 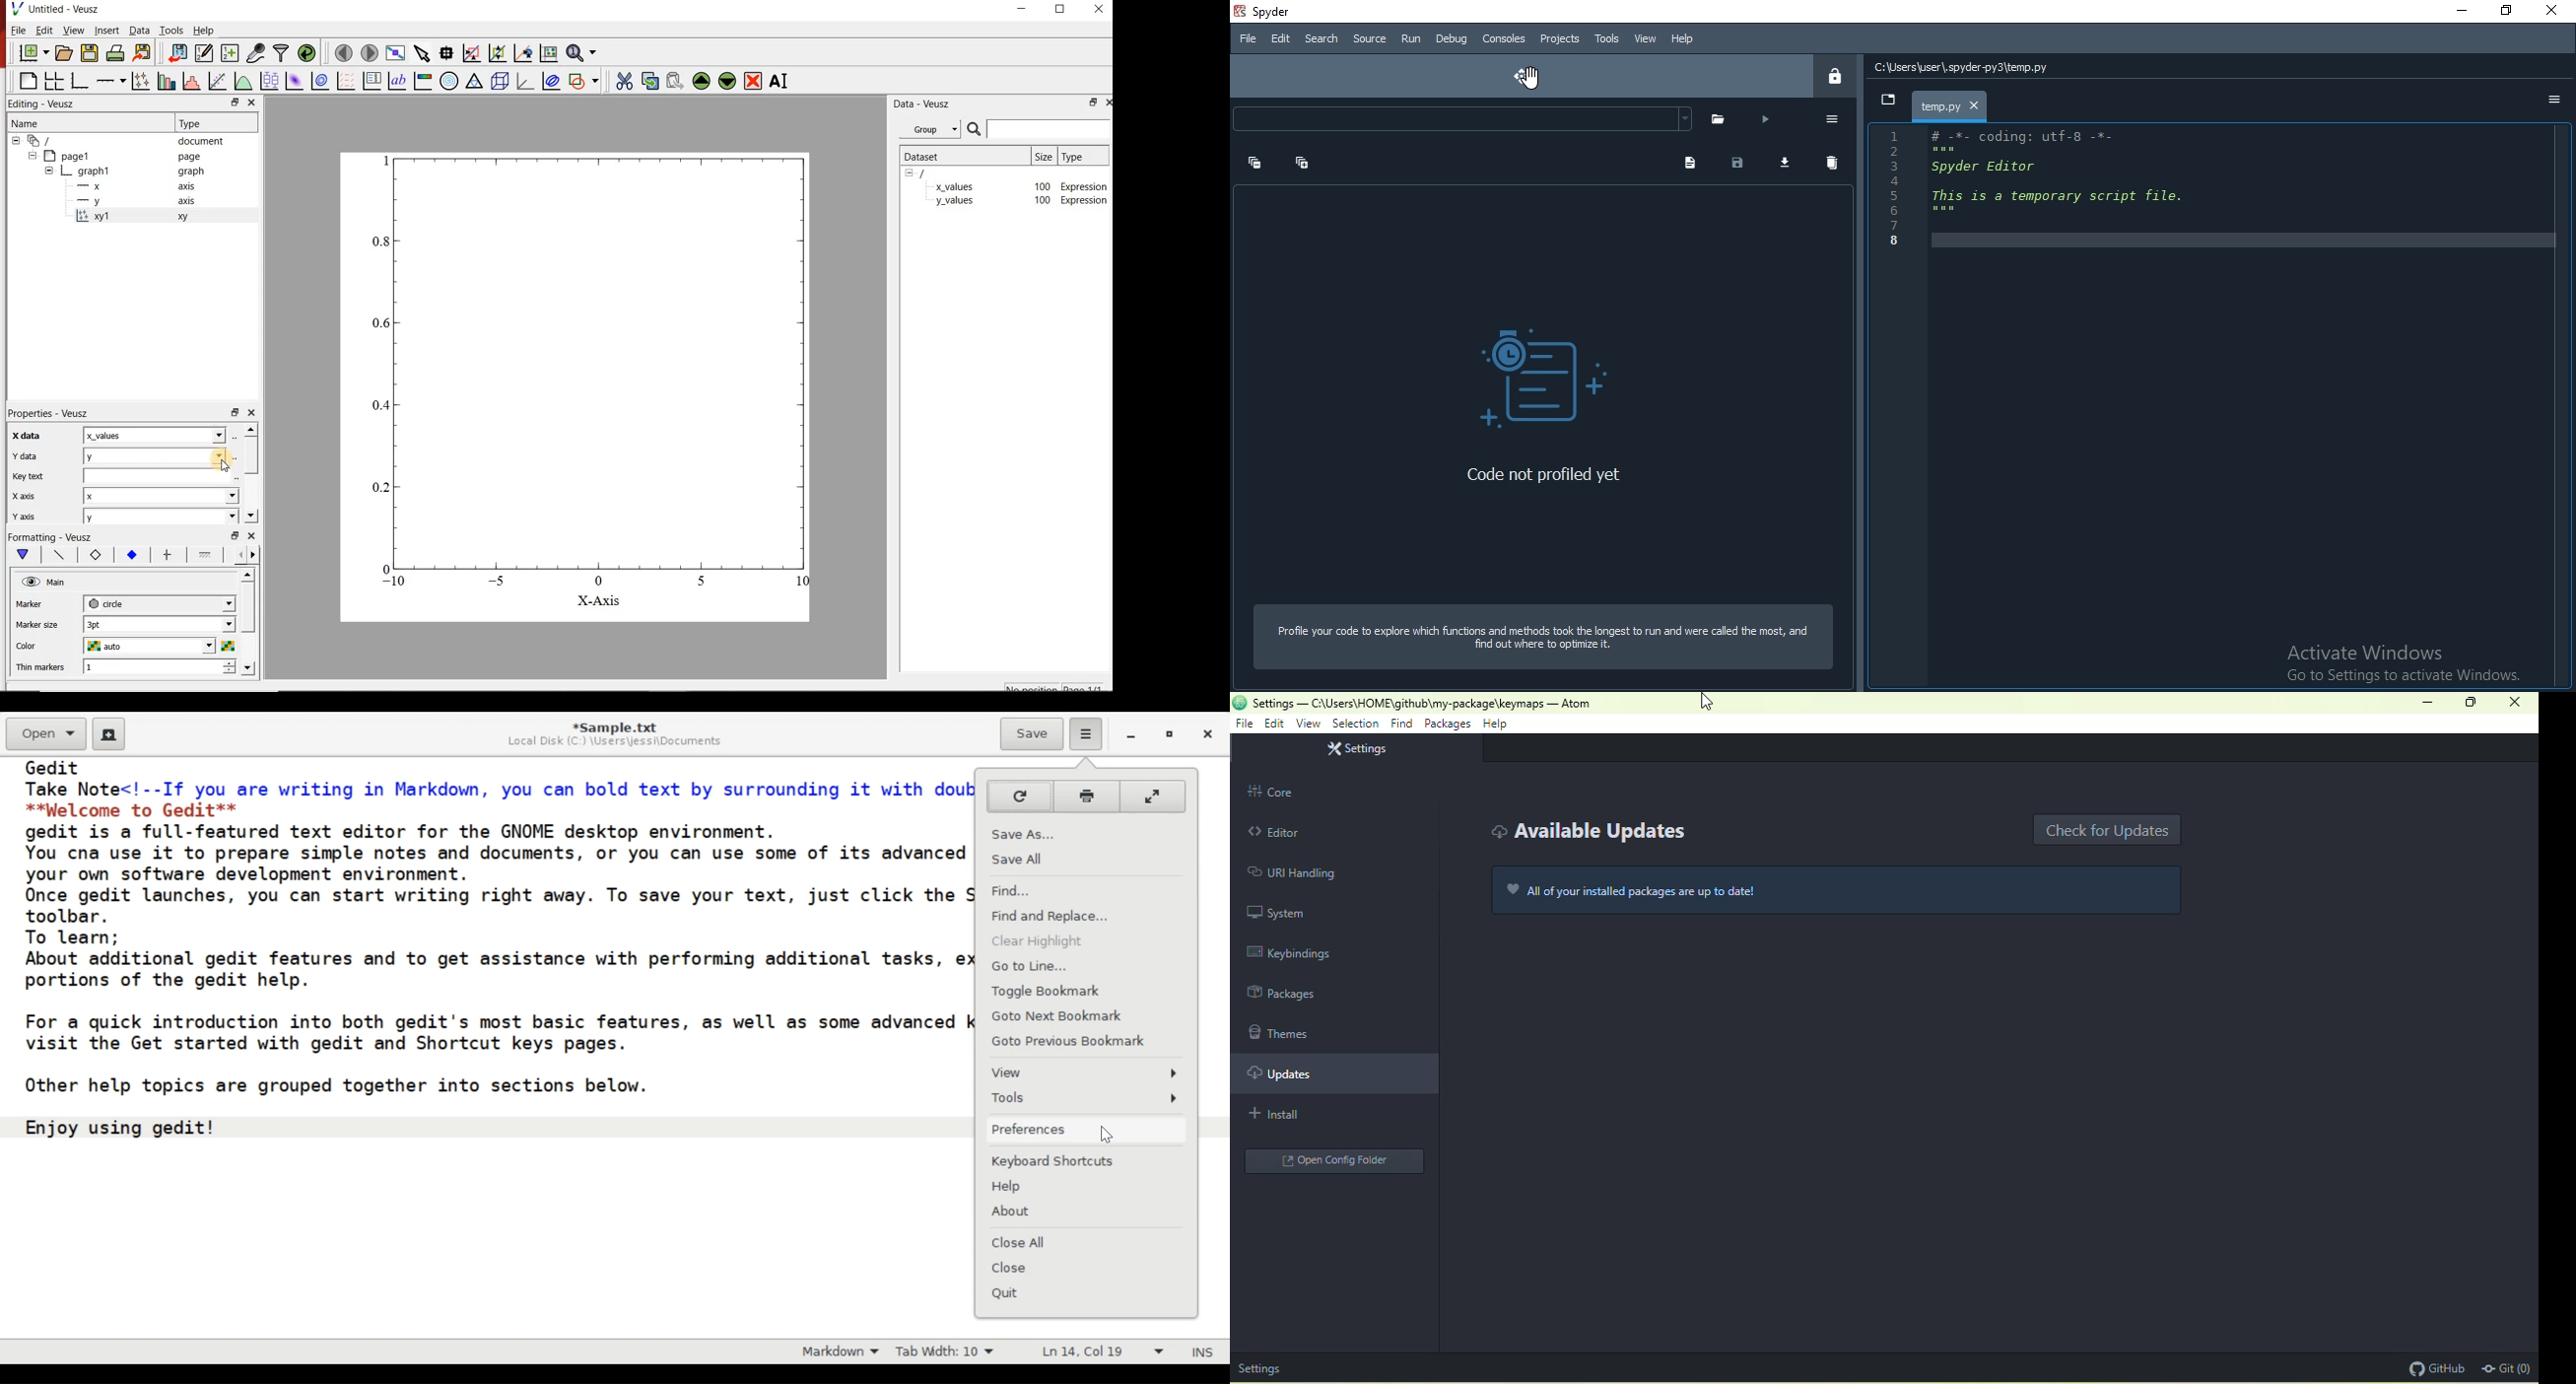 What do you see at coordinates (29, 476) in the screenshot?
I see `Key text` at bounding box center [29, 476].